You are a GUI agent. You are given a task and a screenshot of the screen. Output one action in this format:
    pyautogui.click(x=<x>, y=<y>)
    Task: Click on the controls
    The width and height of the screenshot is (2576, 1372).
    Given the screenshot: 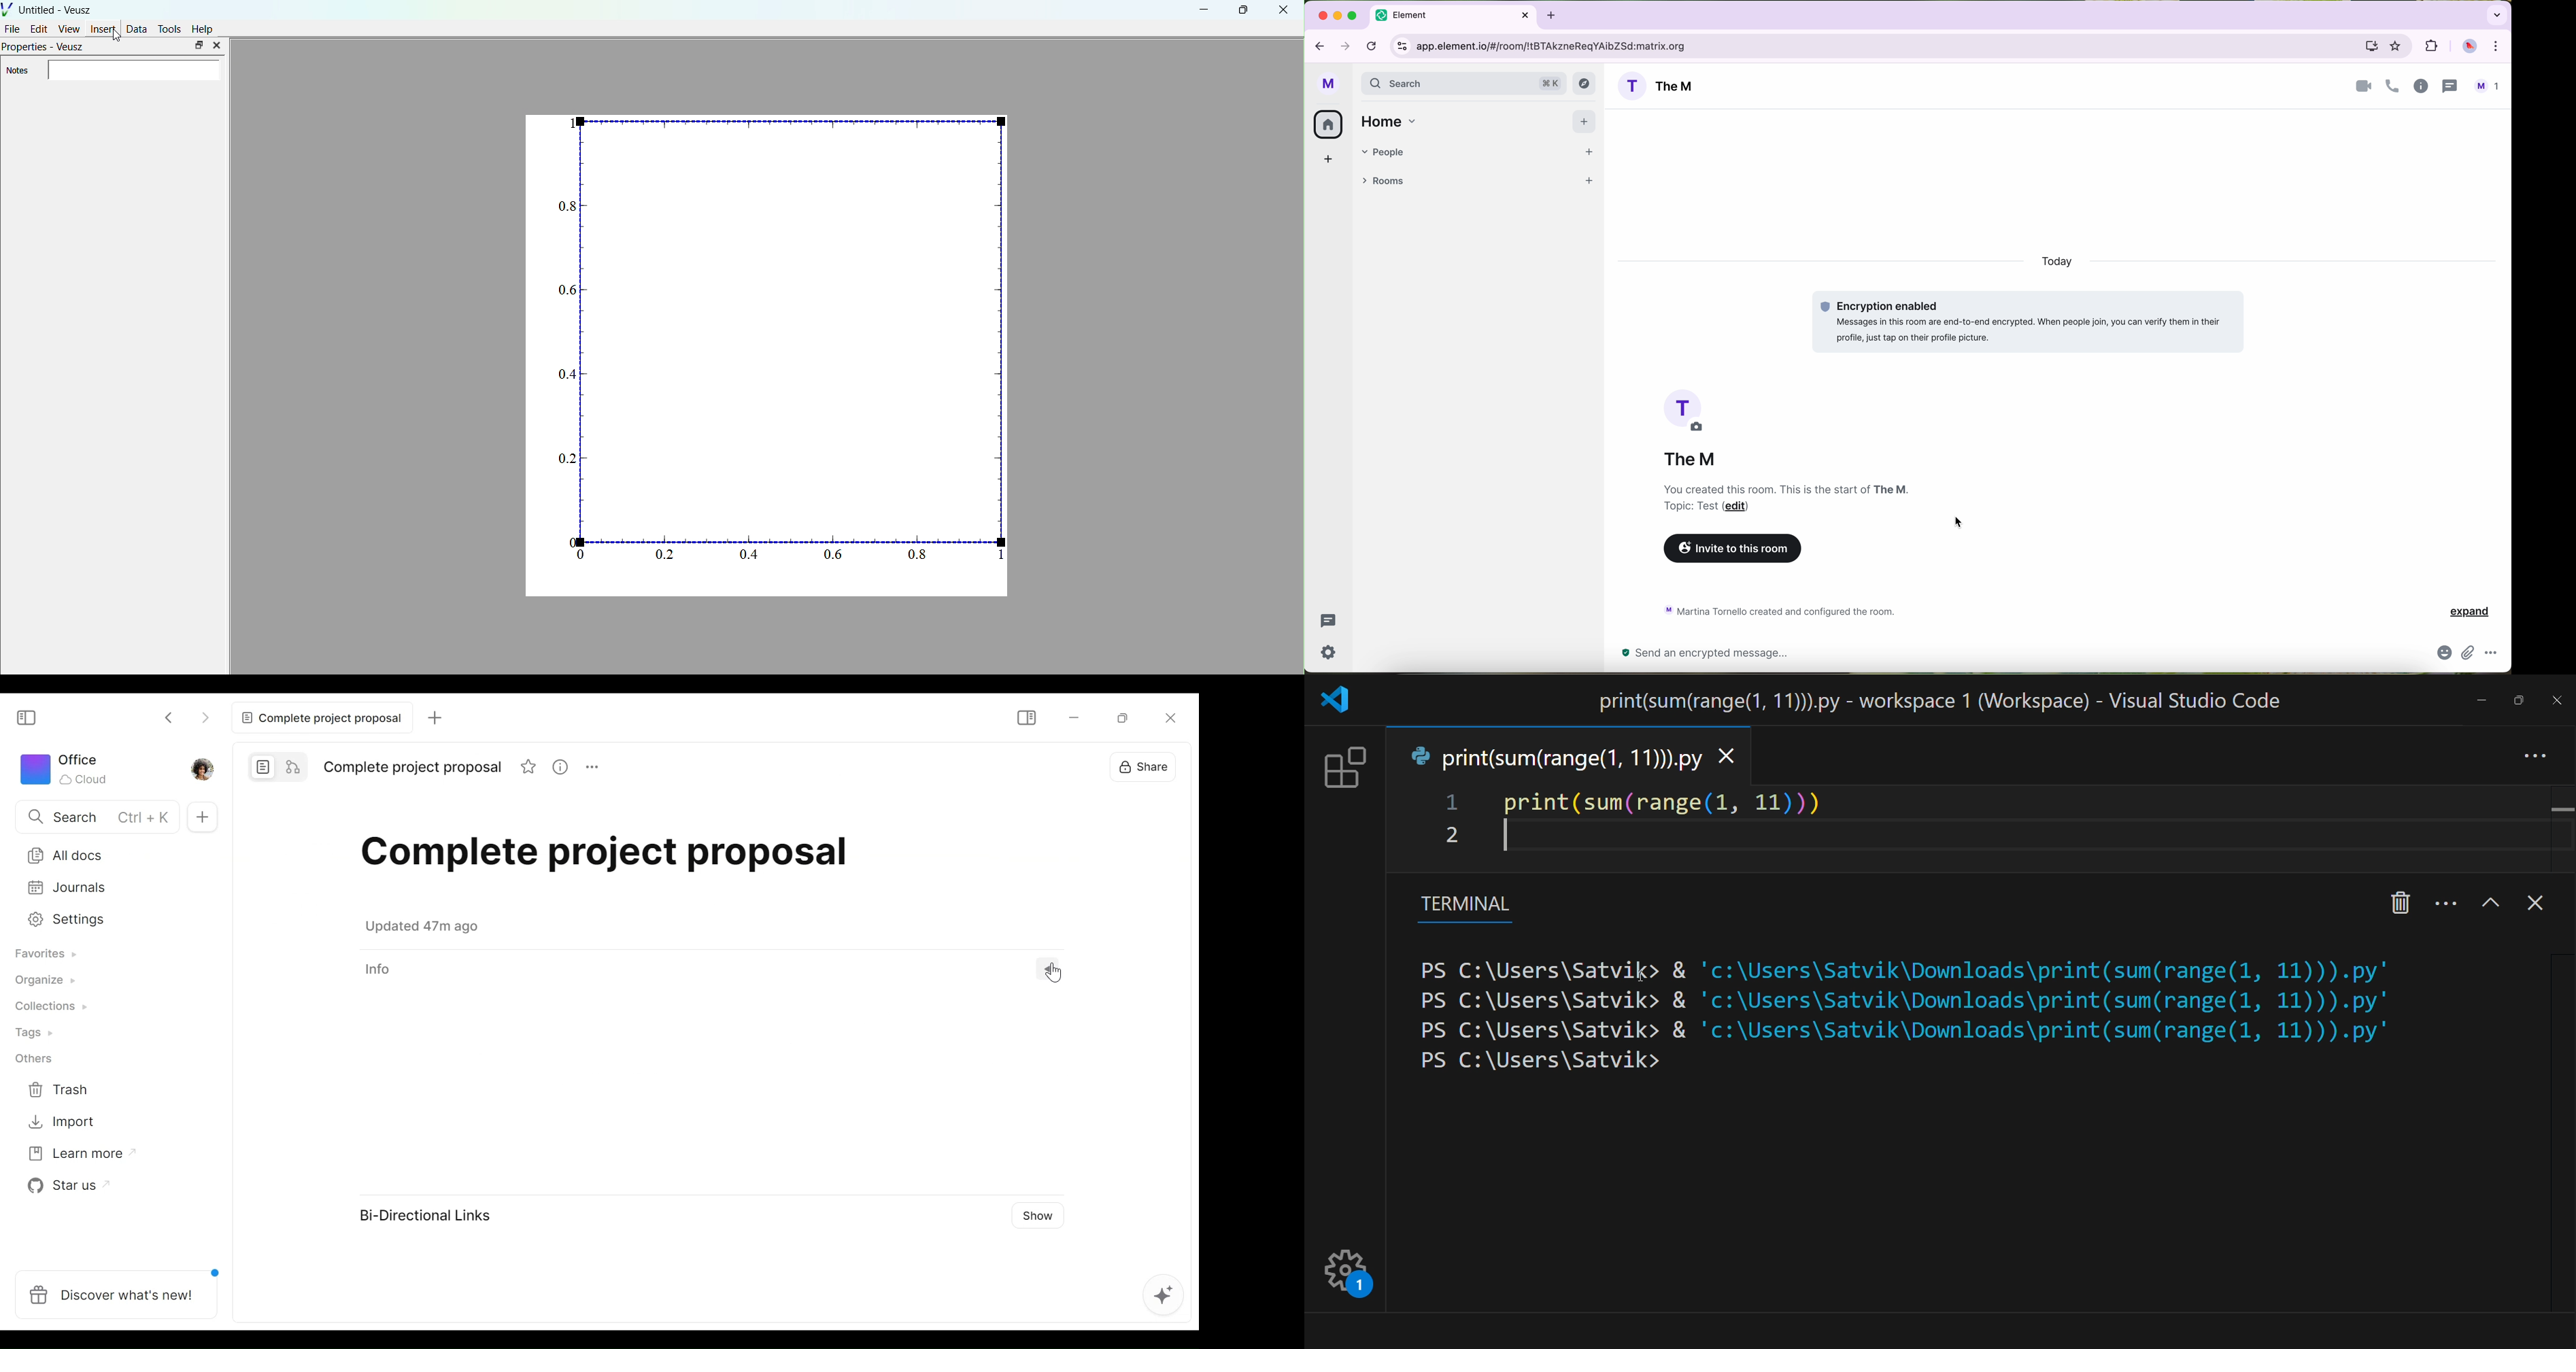 What is the action you would take?
    pyautogui.click(x=1402, y=47)
    